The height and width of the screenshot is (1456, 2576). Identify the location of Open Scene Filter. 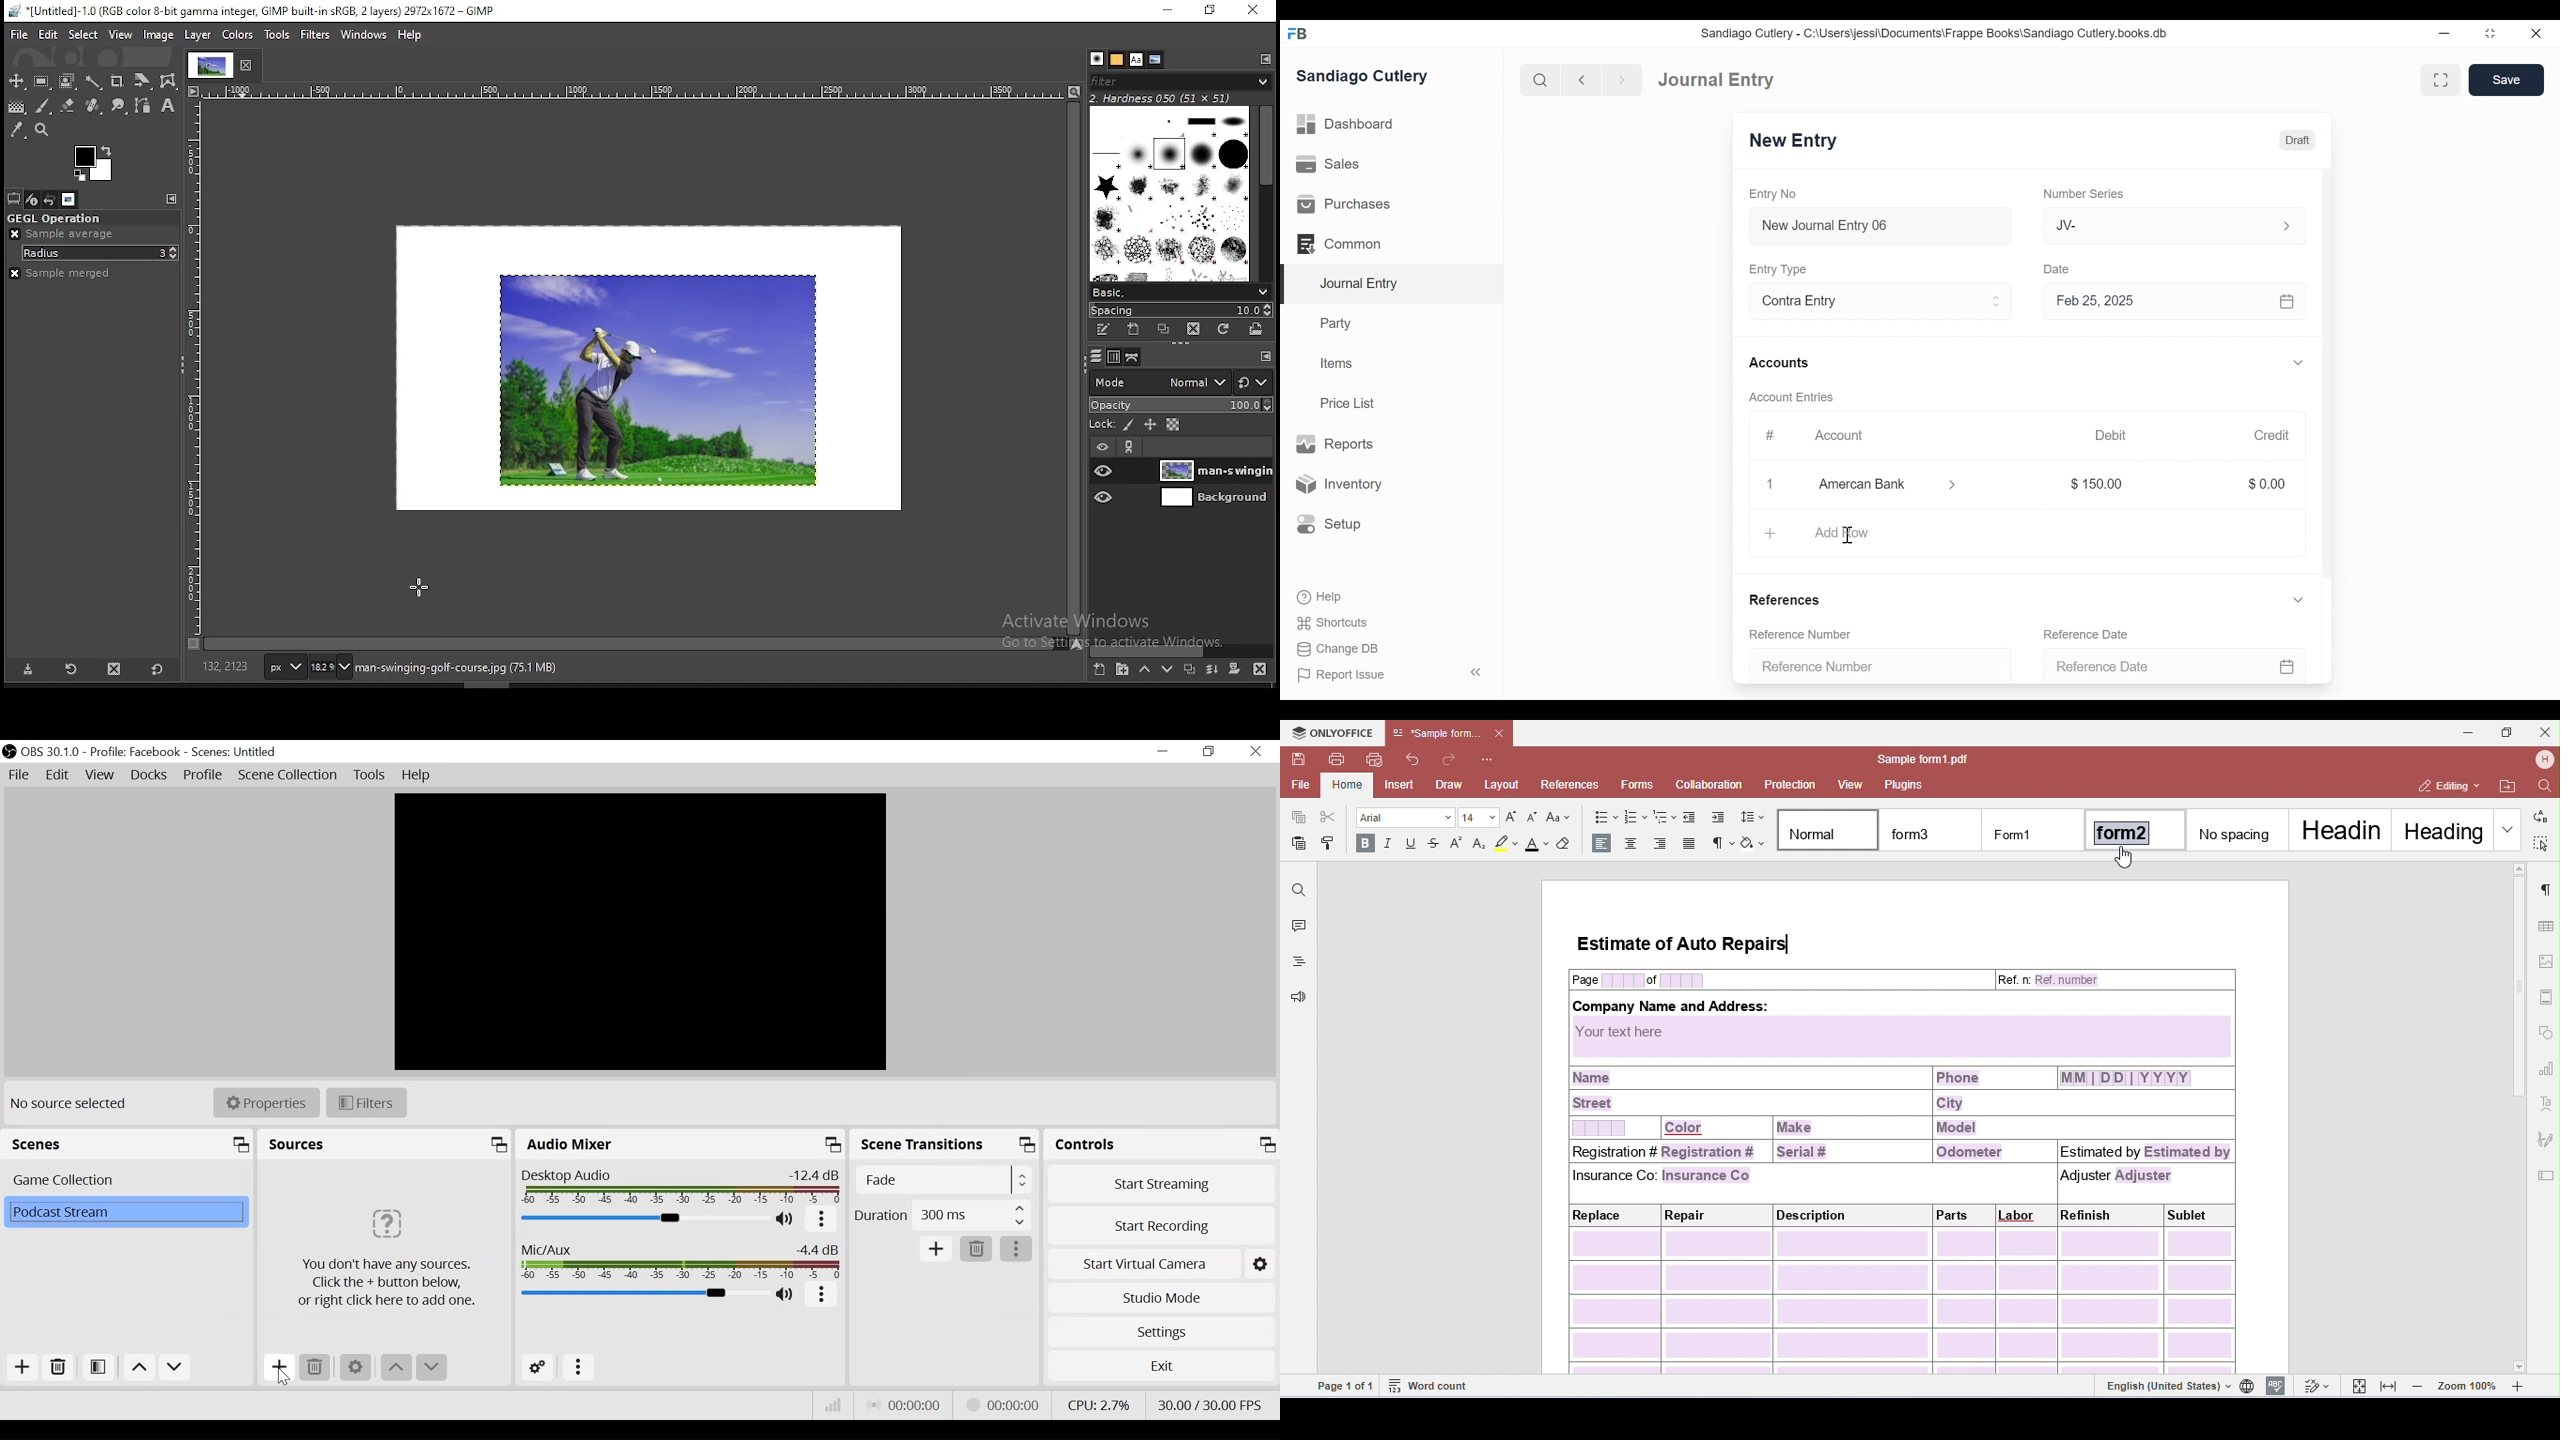
(97, 1367).